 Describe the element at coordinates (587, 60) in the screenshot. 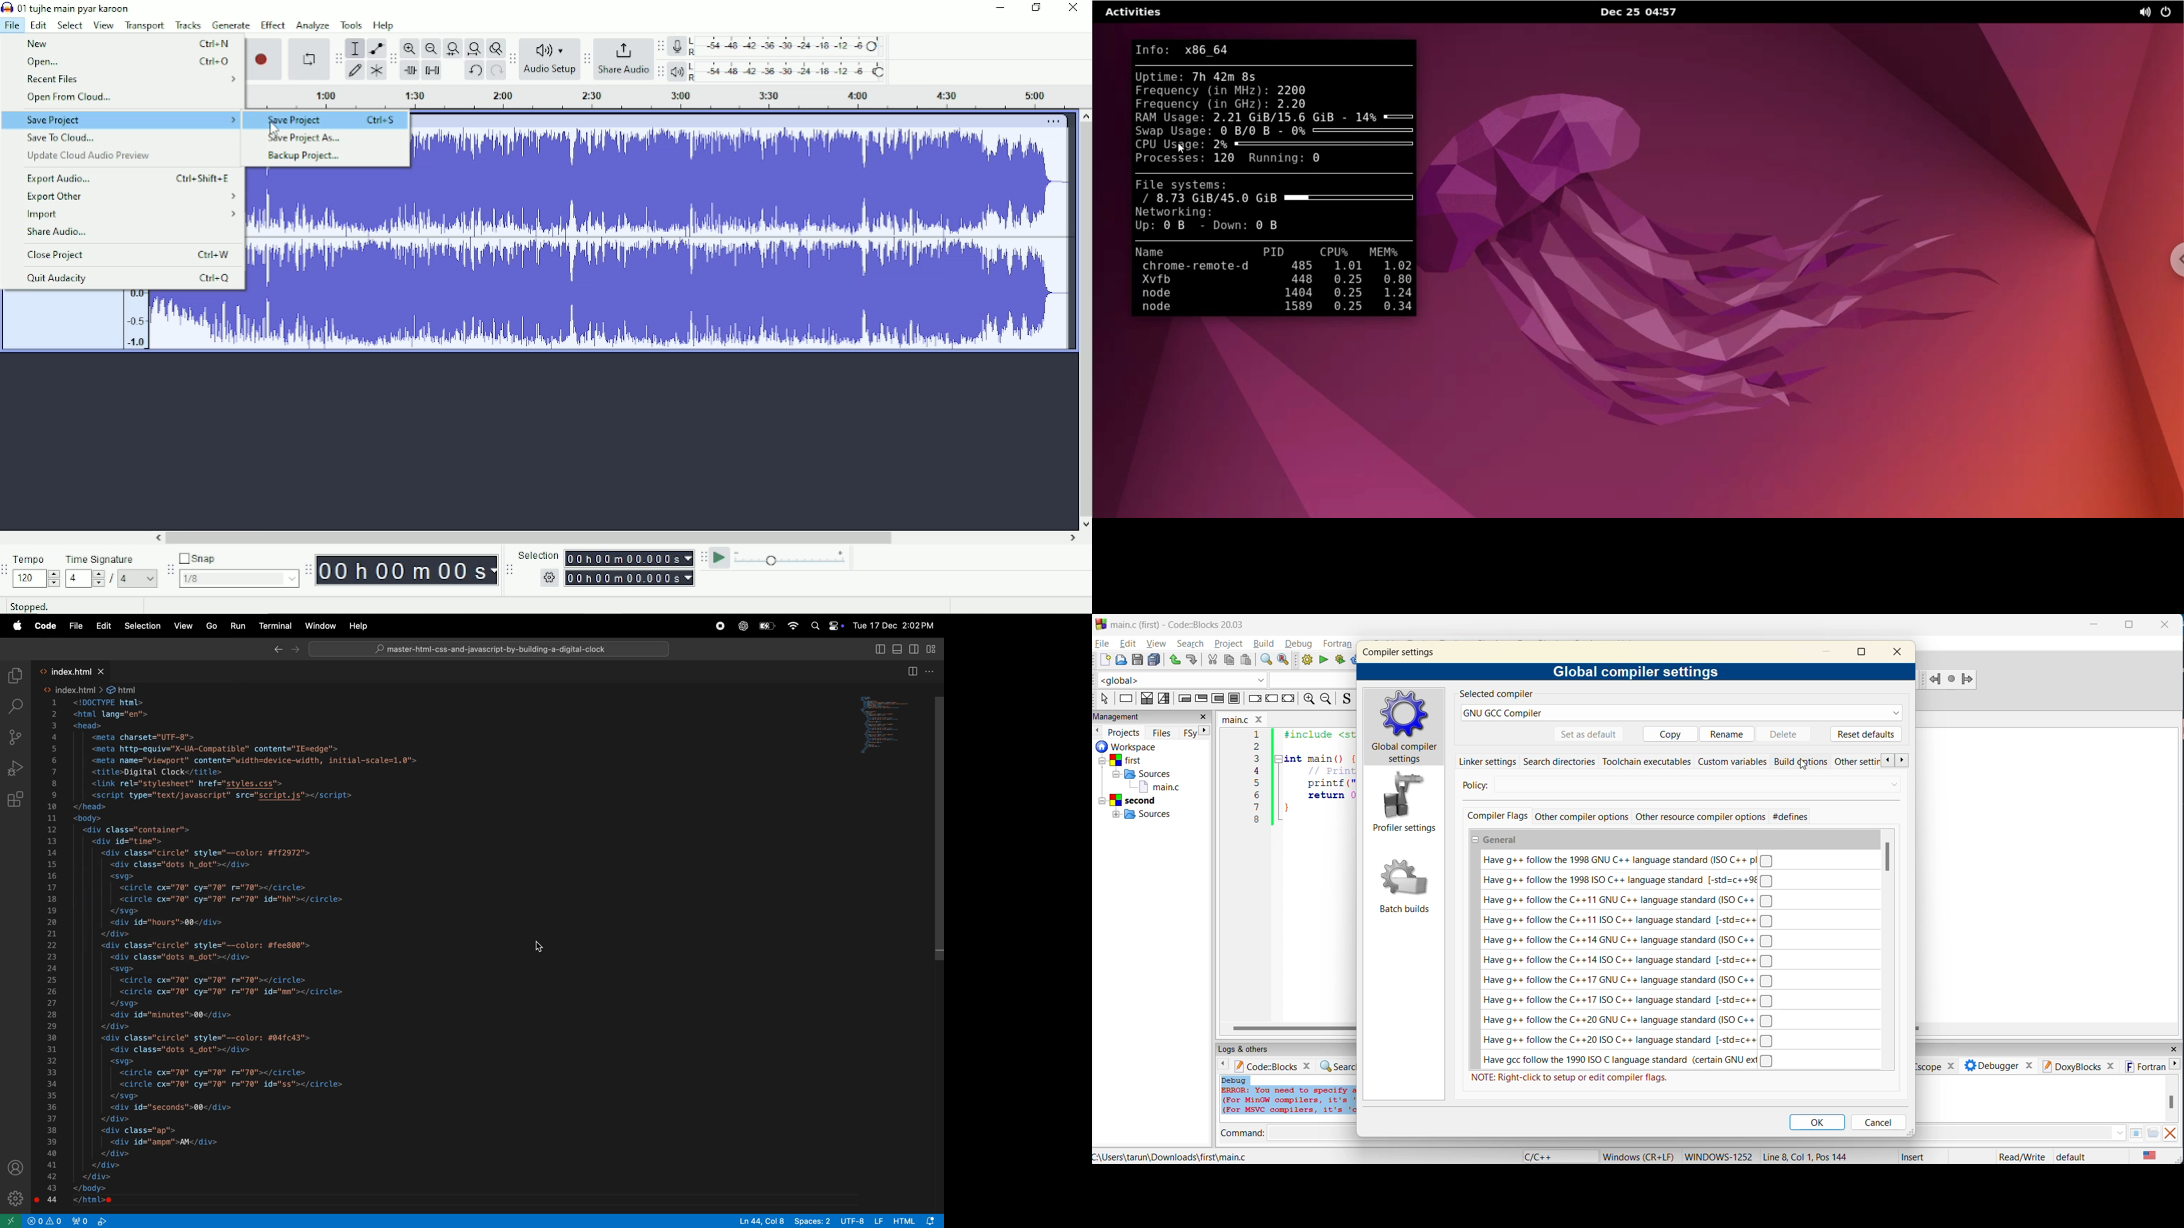

I see `Audacity share audio toolbar` at that location.